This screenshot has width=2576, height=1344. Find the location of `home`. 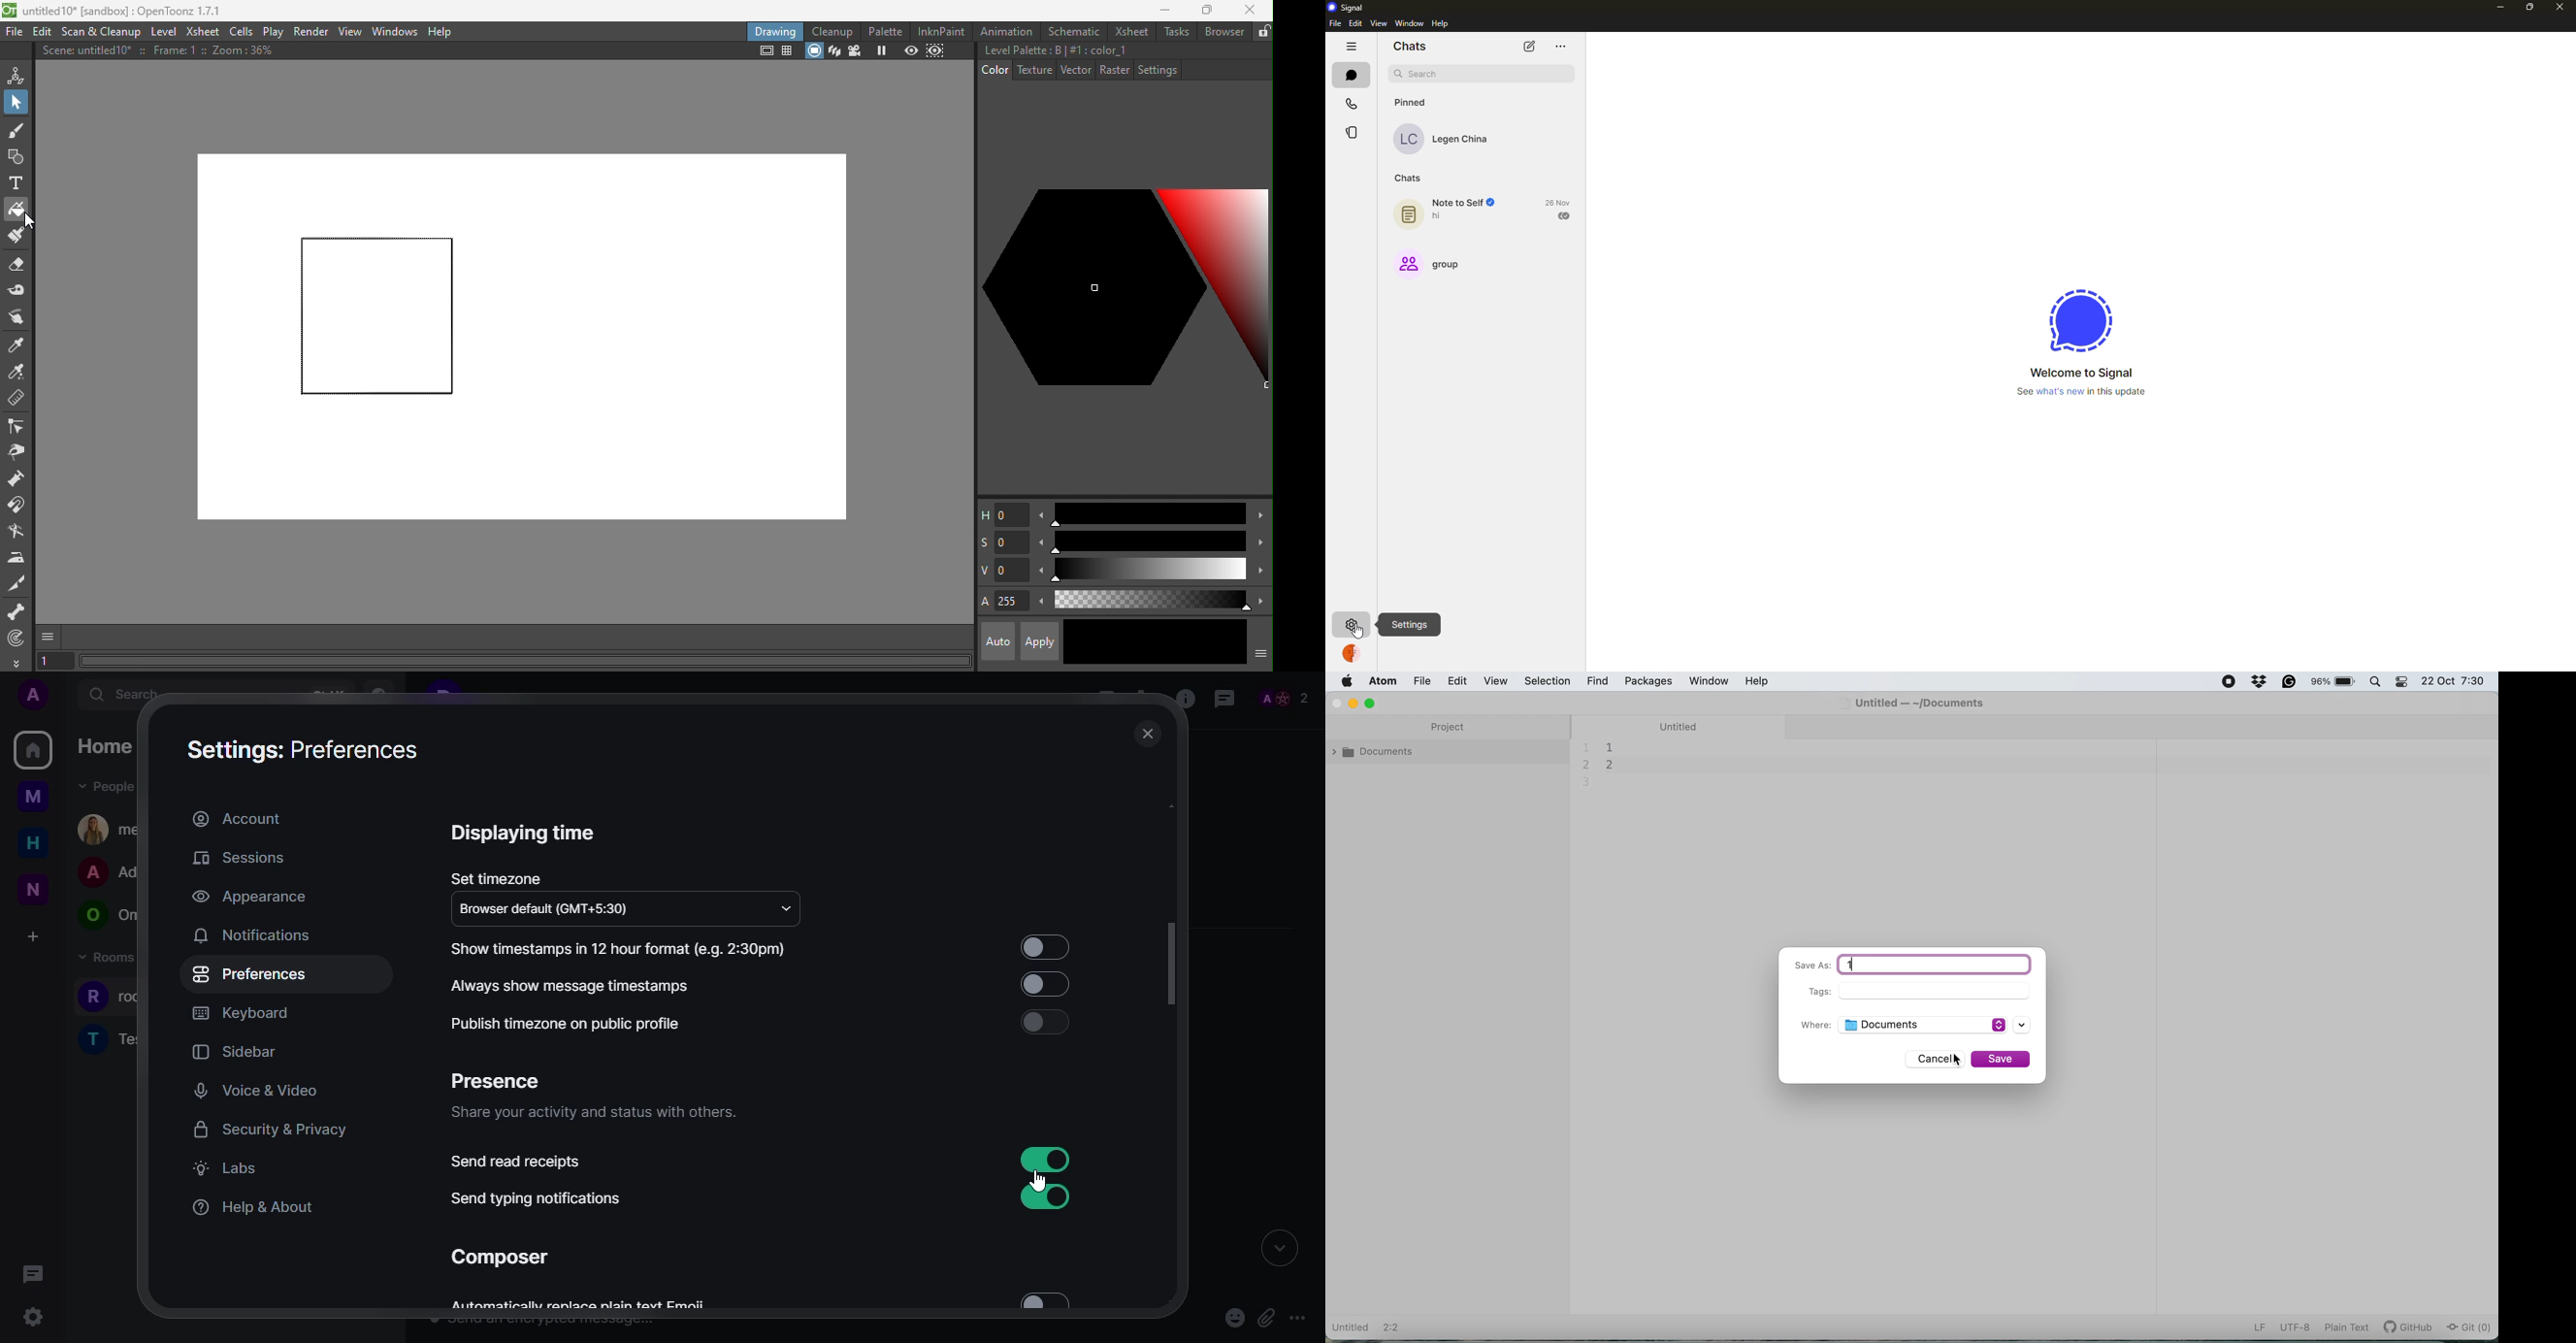

home is located at coordinates (110, 746).